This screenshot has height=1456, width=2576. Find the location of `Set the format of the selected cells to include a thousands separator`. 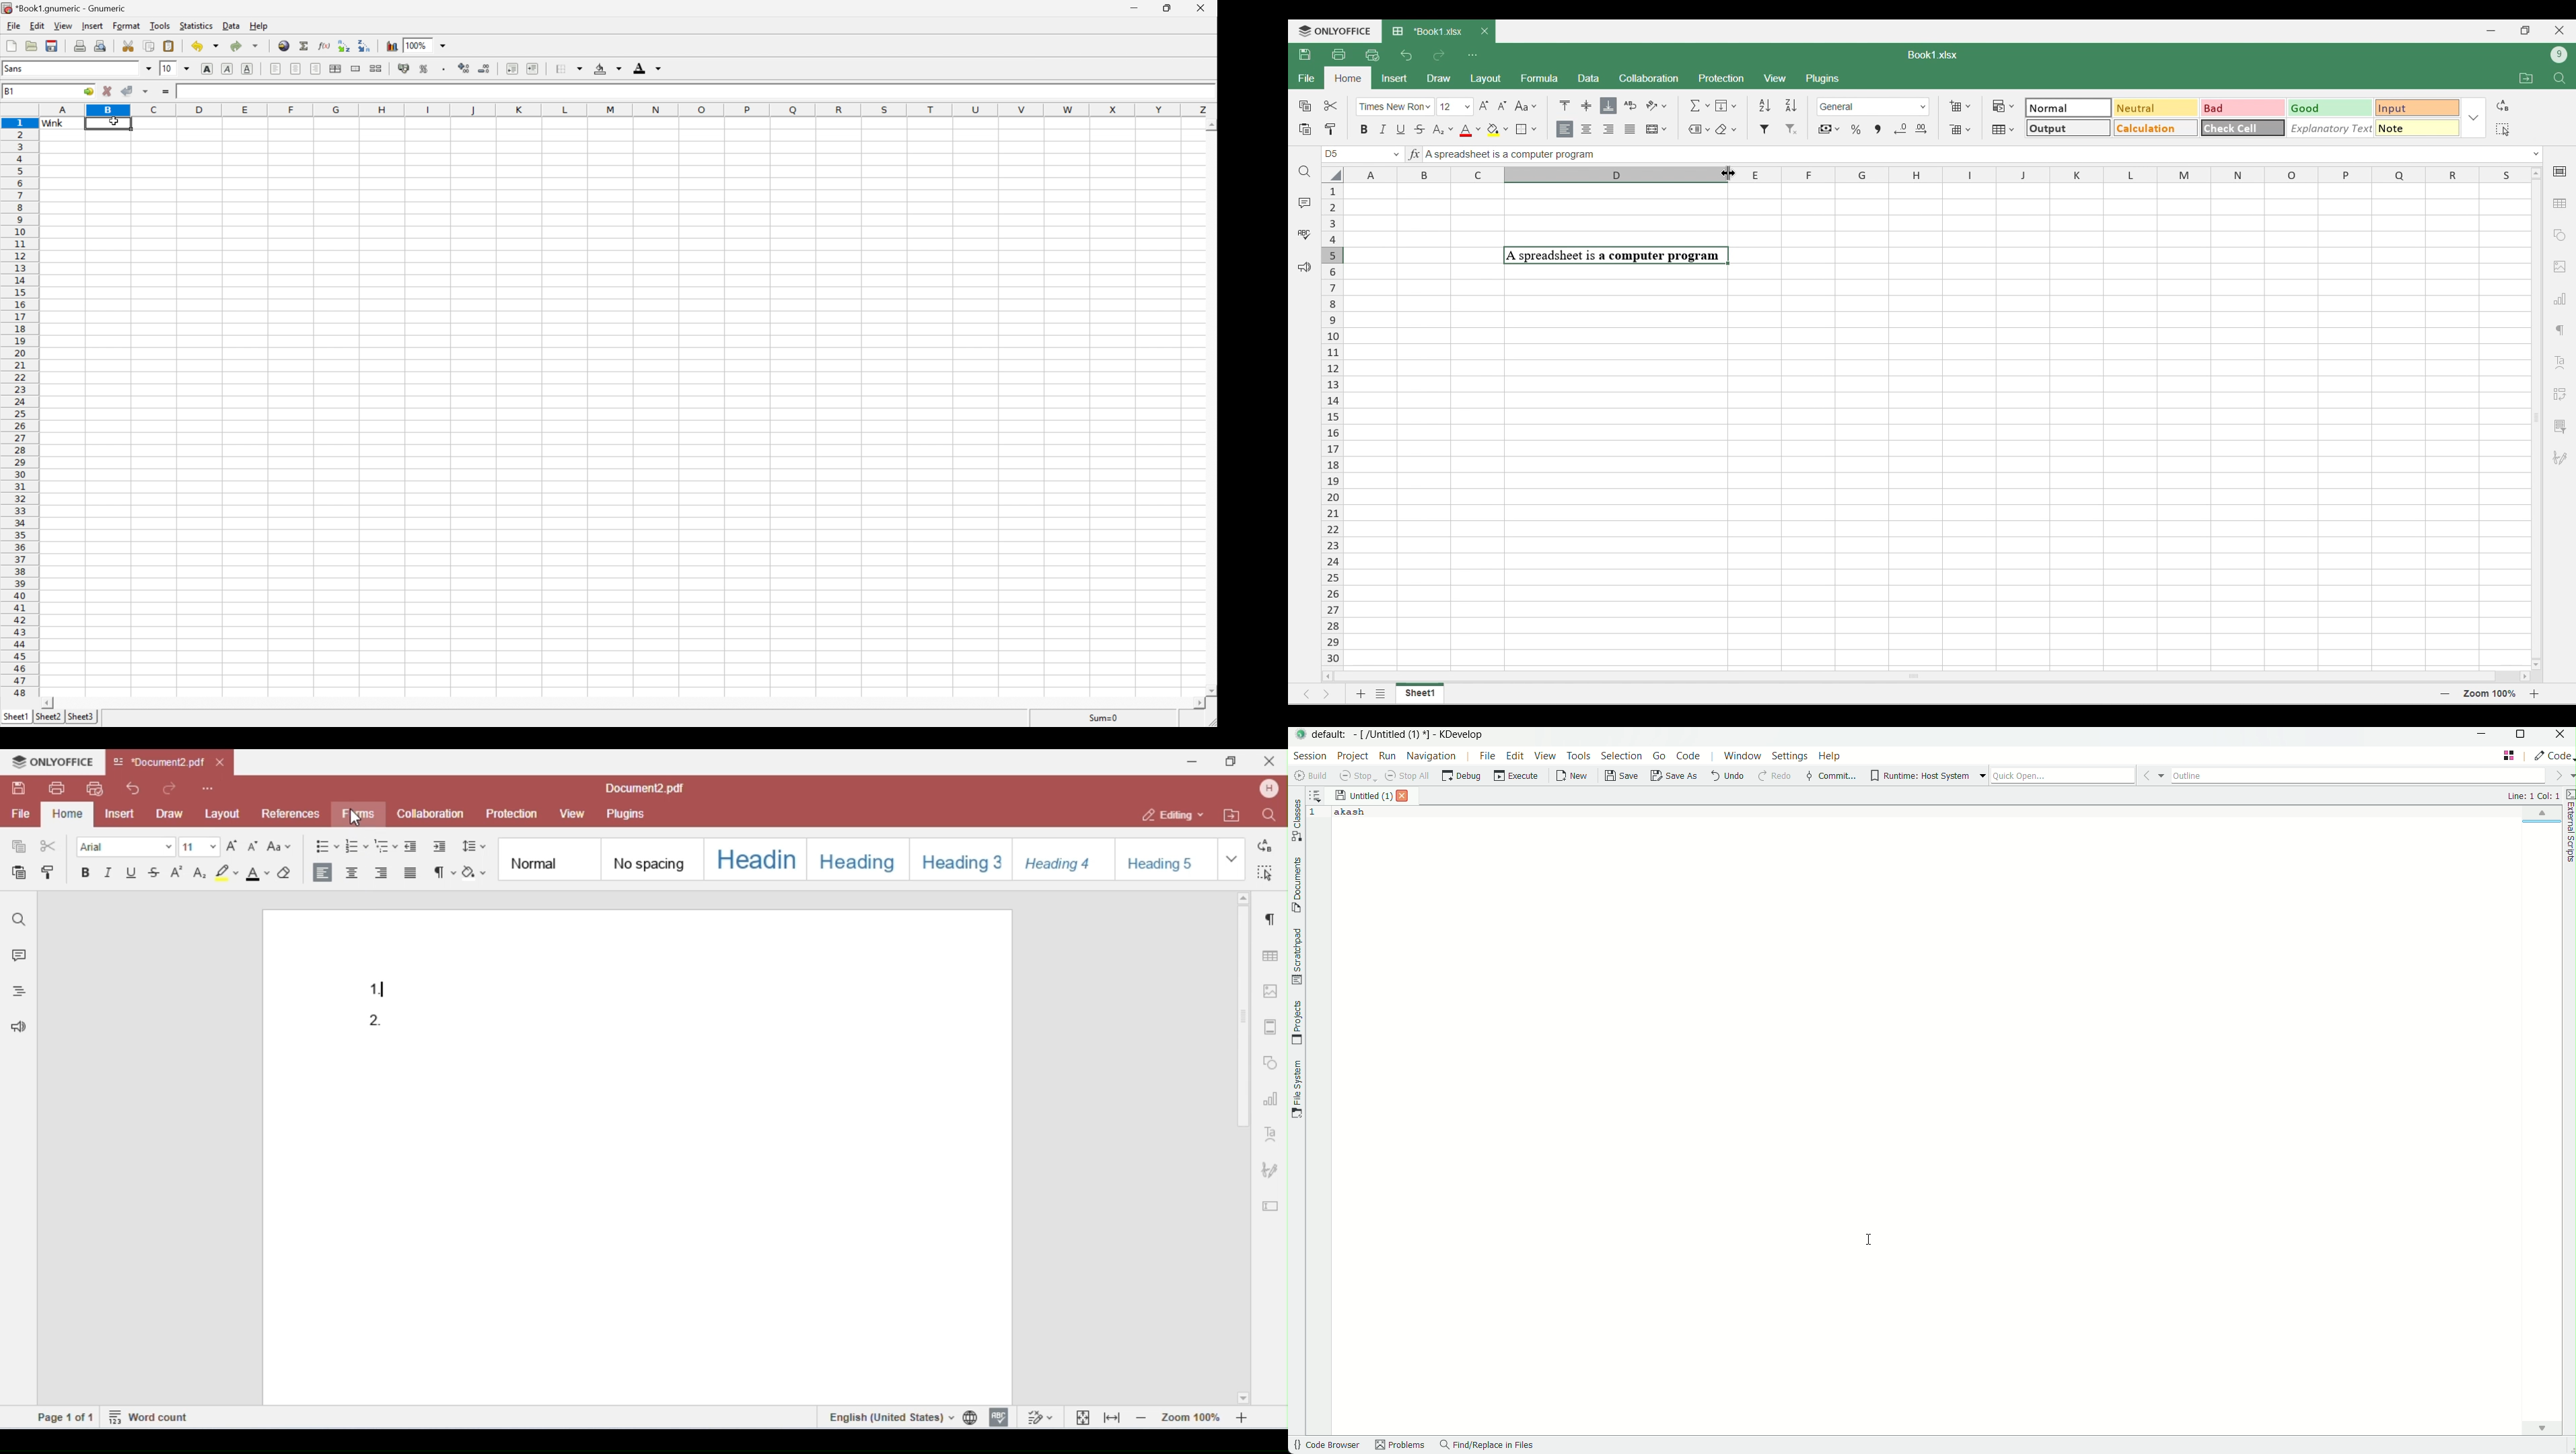

Set the format of the selected cells to include a thousands separator is located at coordinates (444, 68).